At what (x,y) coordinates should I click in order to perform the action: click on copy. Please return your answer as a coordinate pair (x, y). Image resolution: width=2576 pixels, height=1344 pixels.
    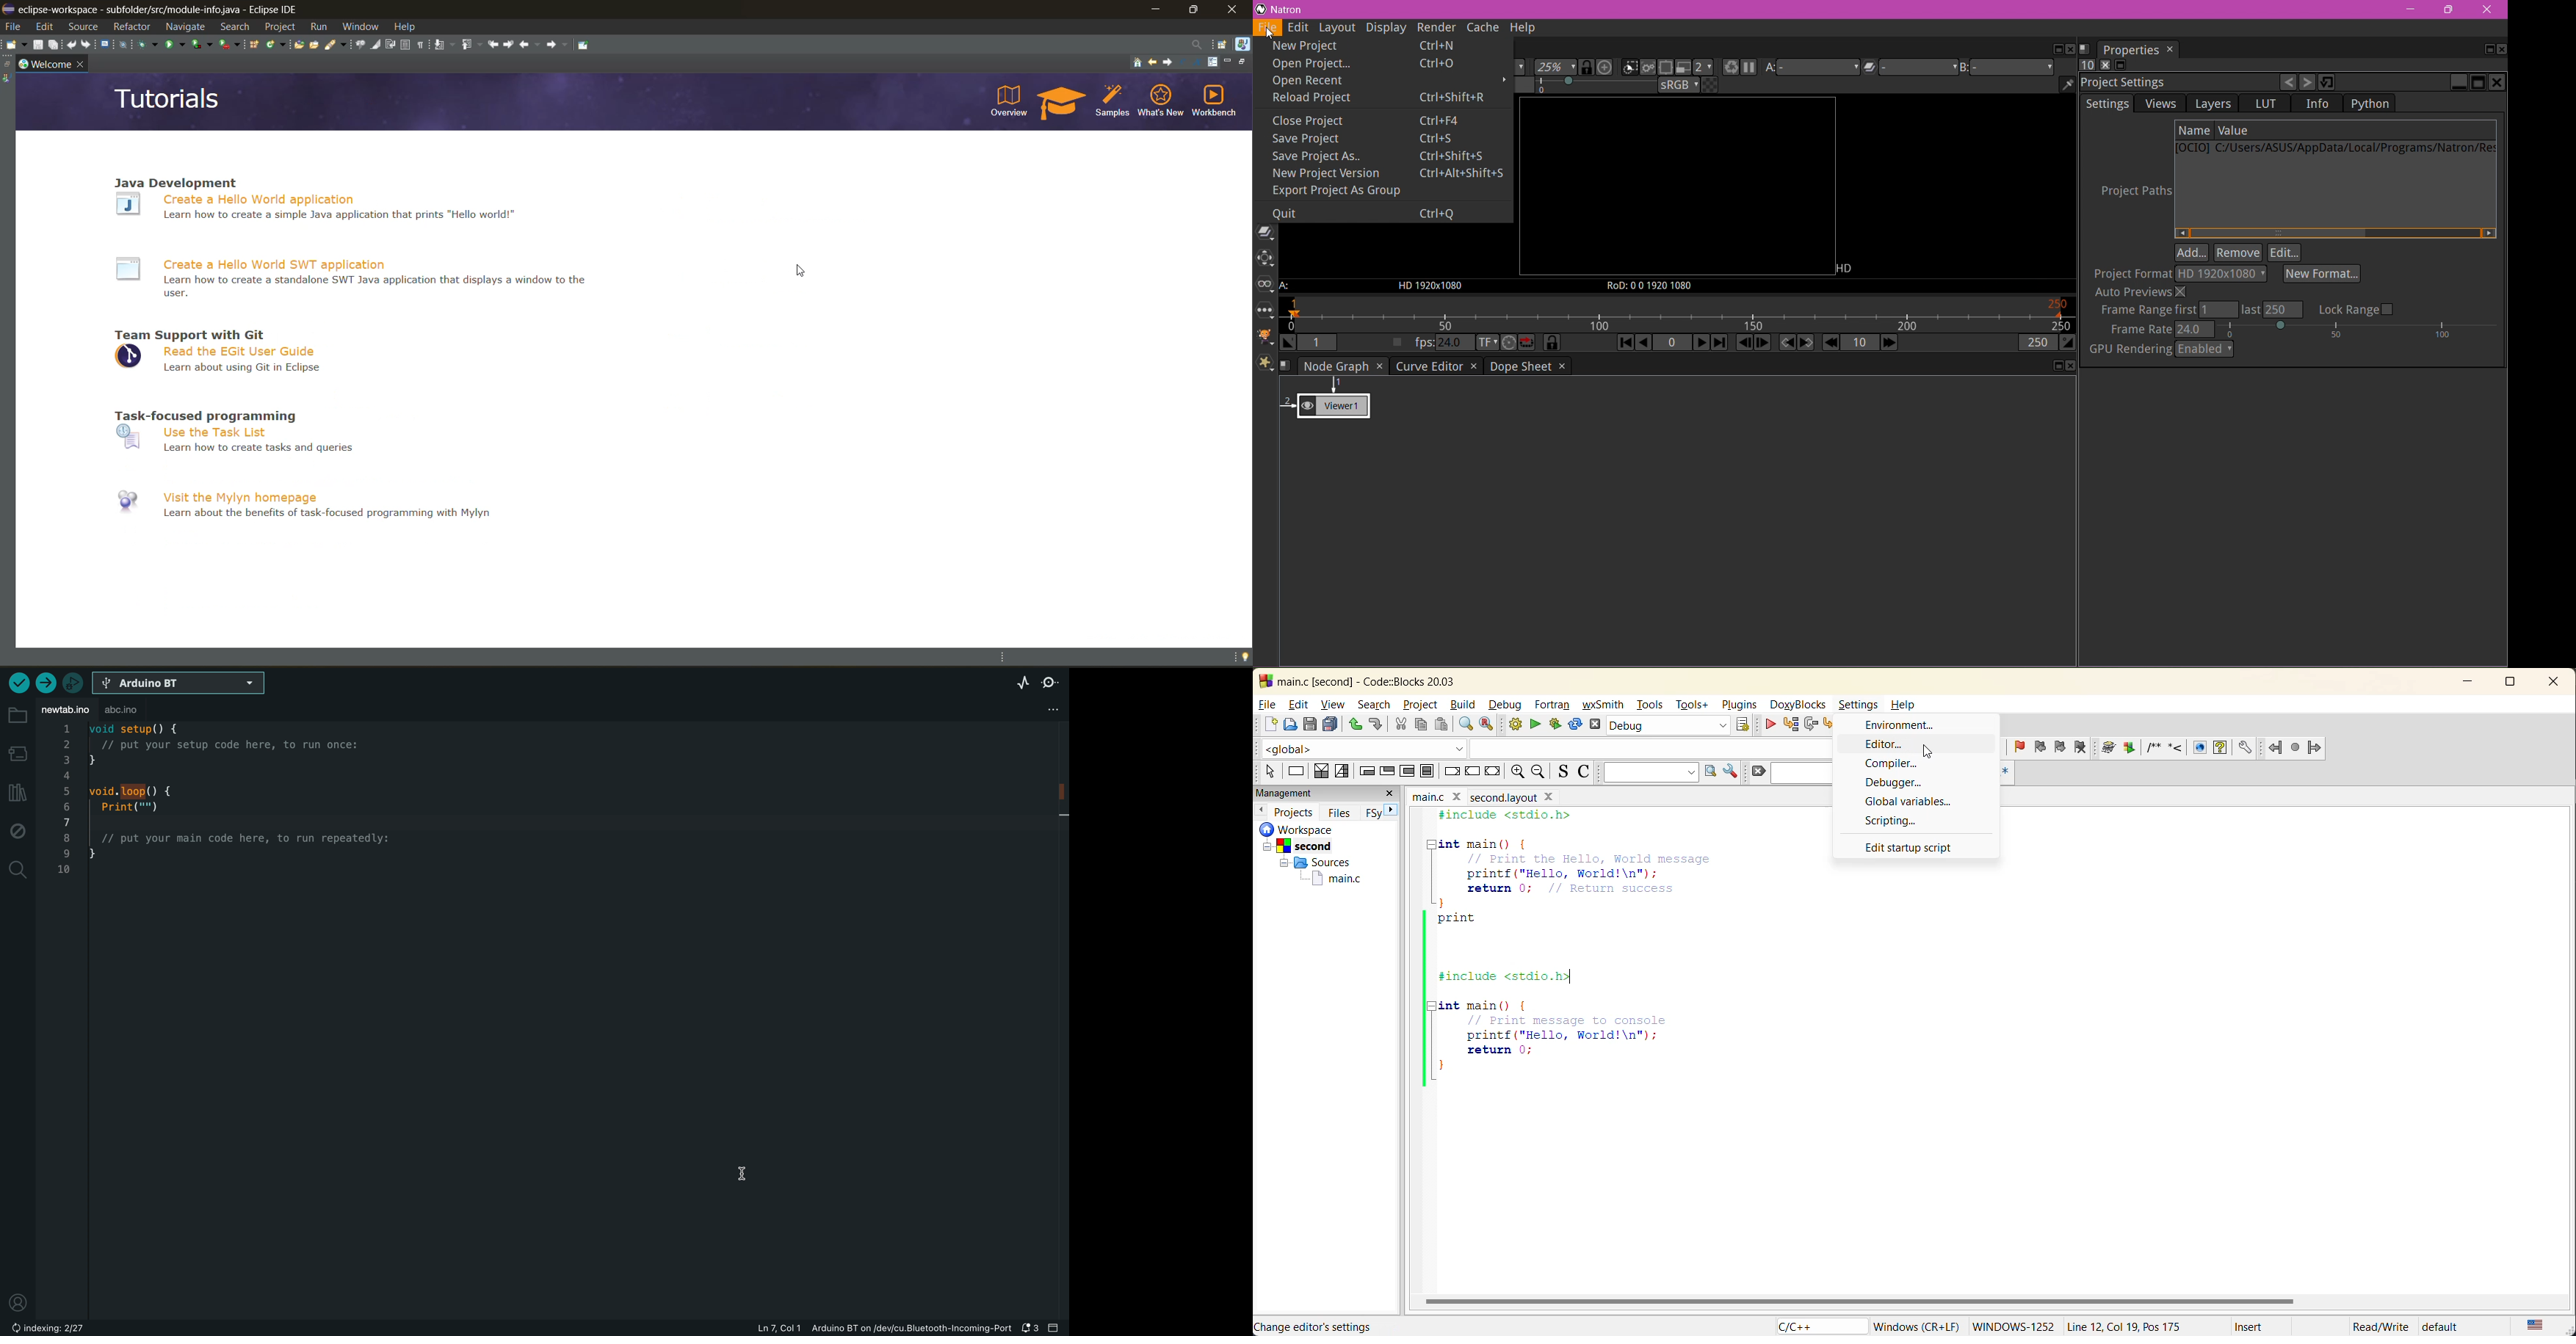
    Looking at the image, I should click on (1419, 722).